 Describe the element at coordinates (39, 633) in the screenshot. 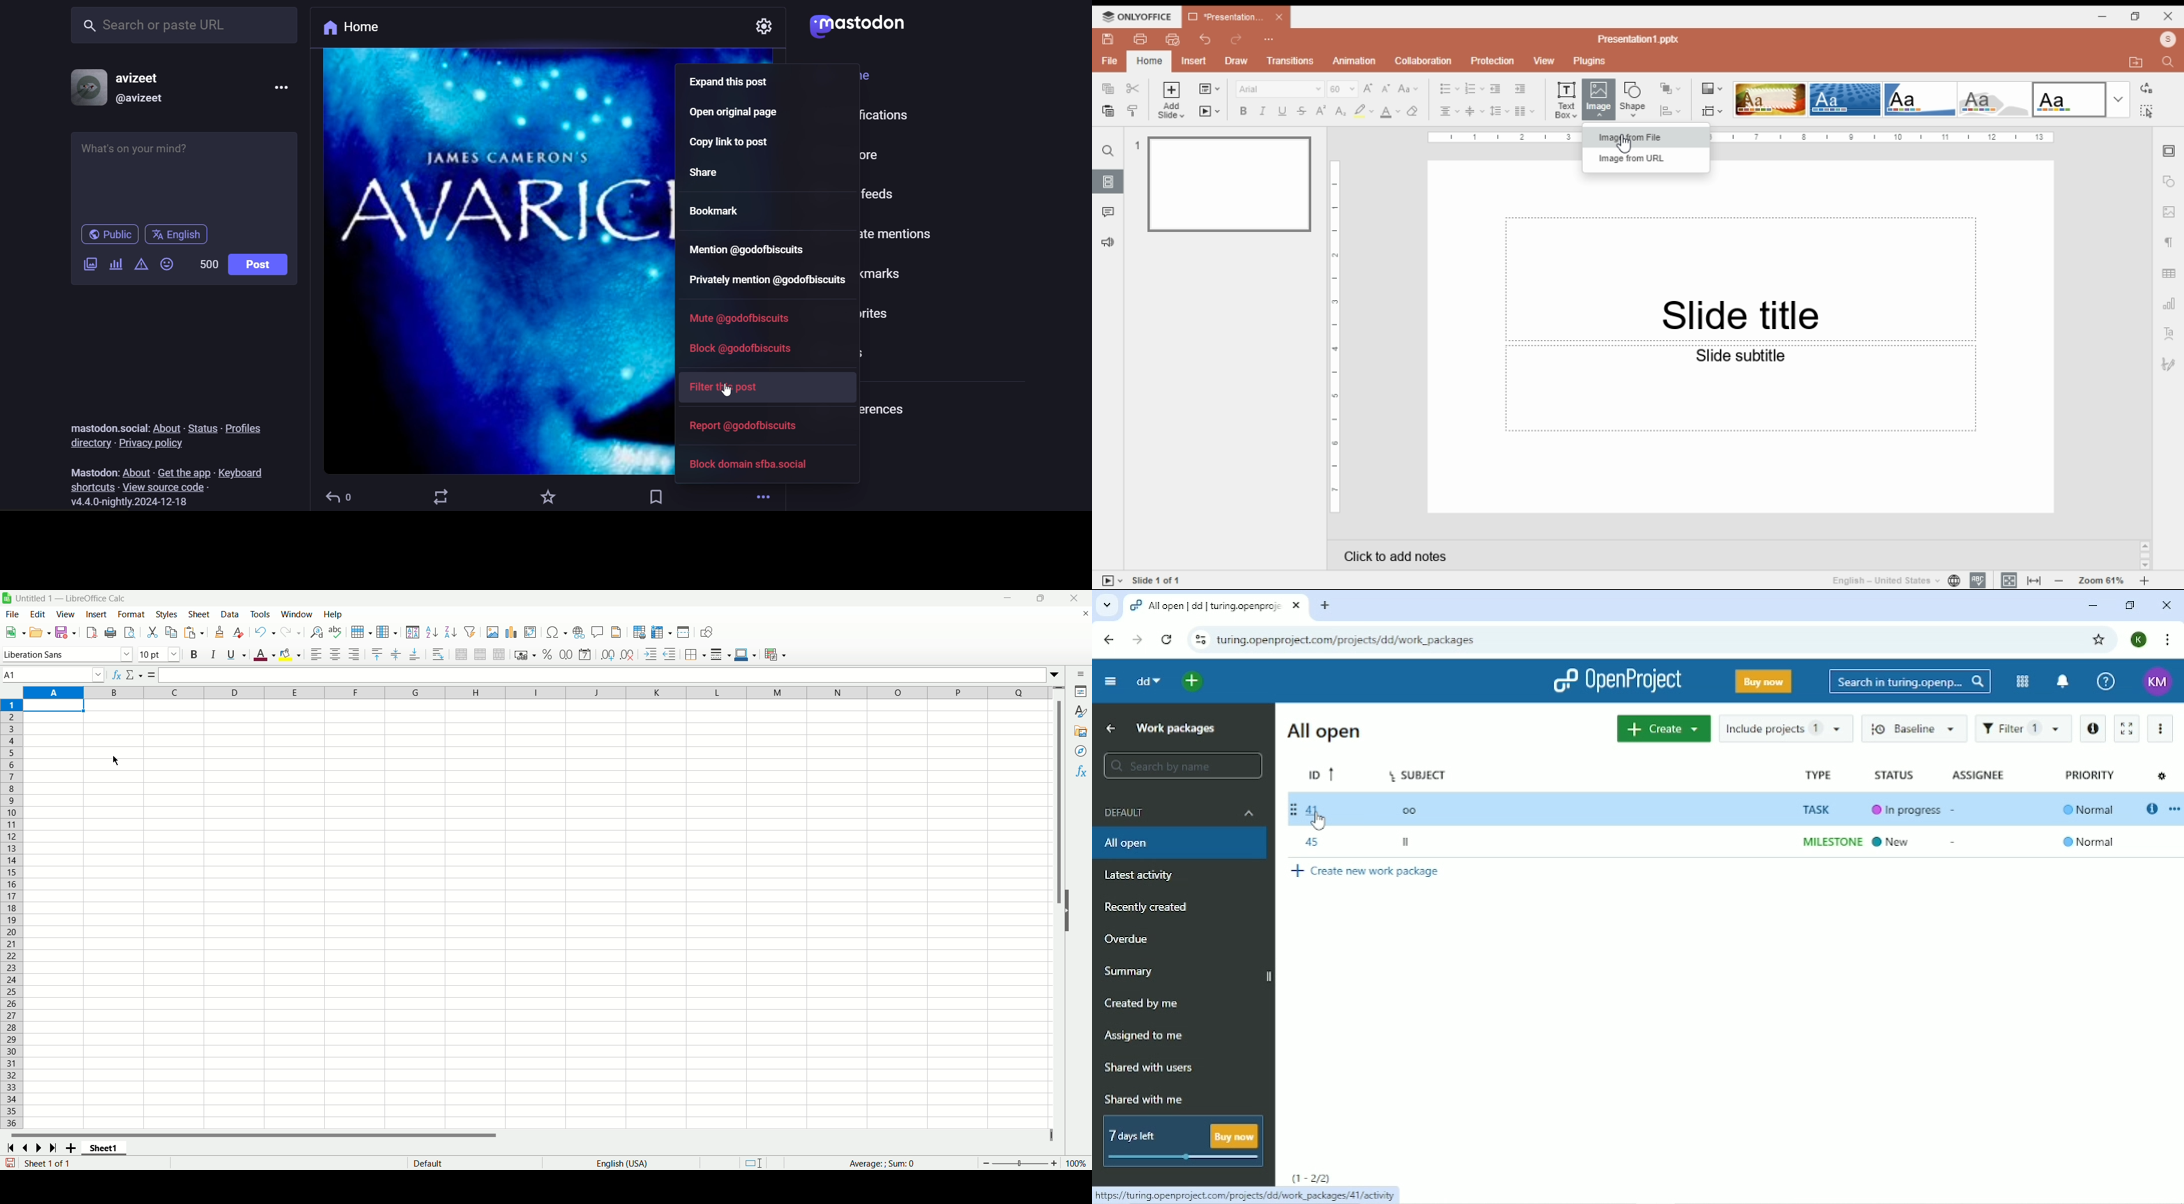

I see `open` at that location.